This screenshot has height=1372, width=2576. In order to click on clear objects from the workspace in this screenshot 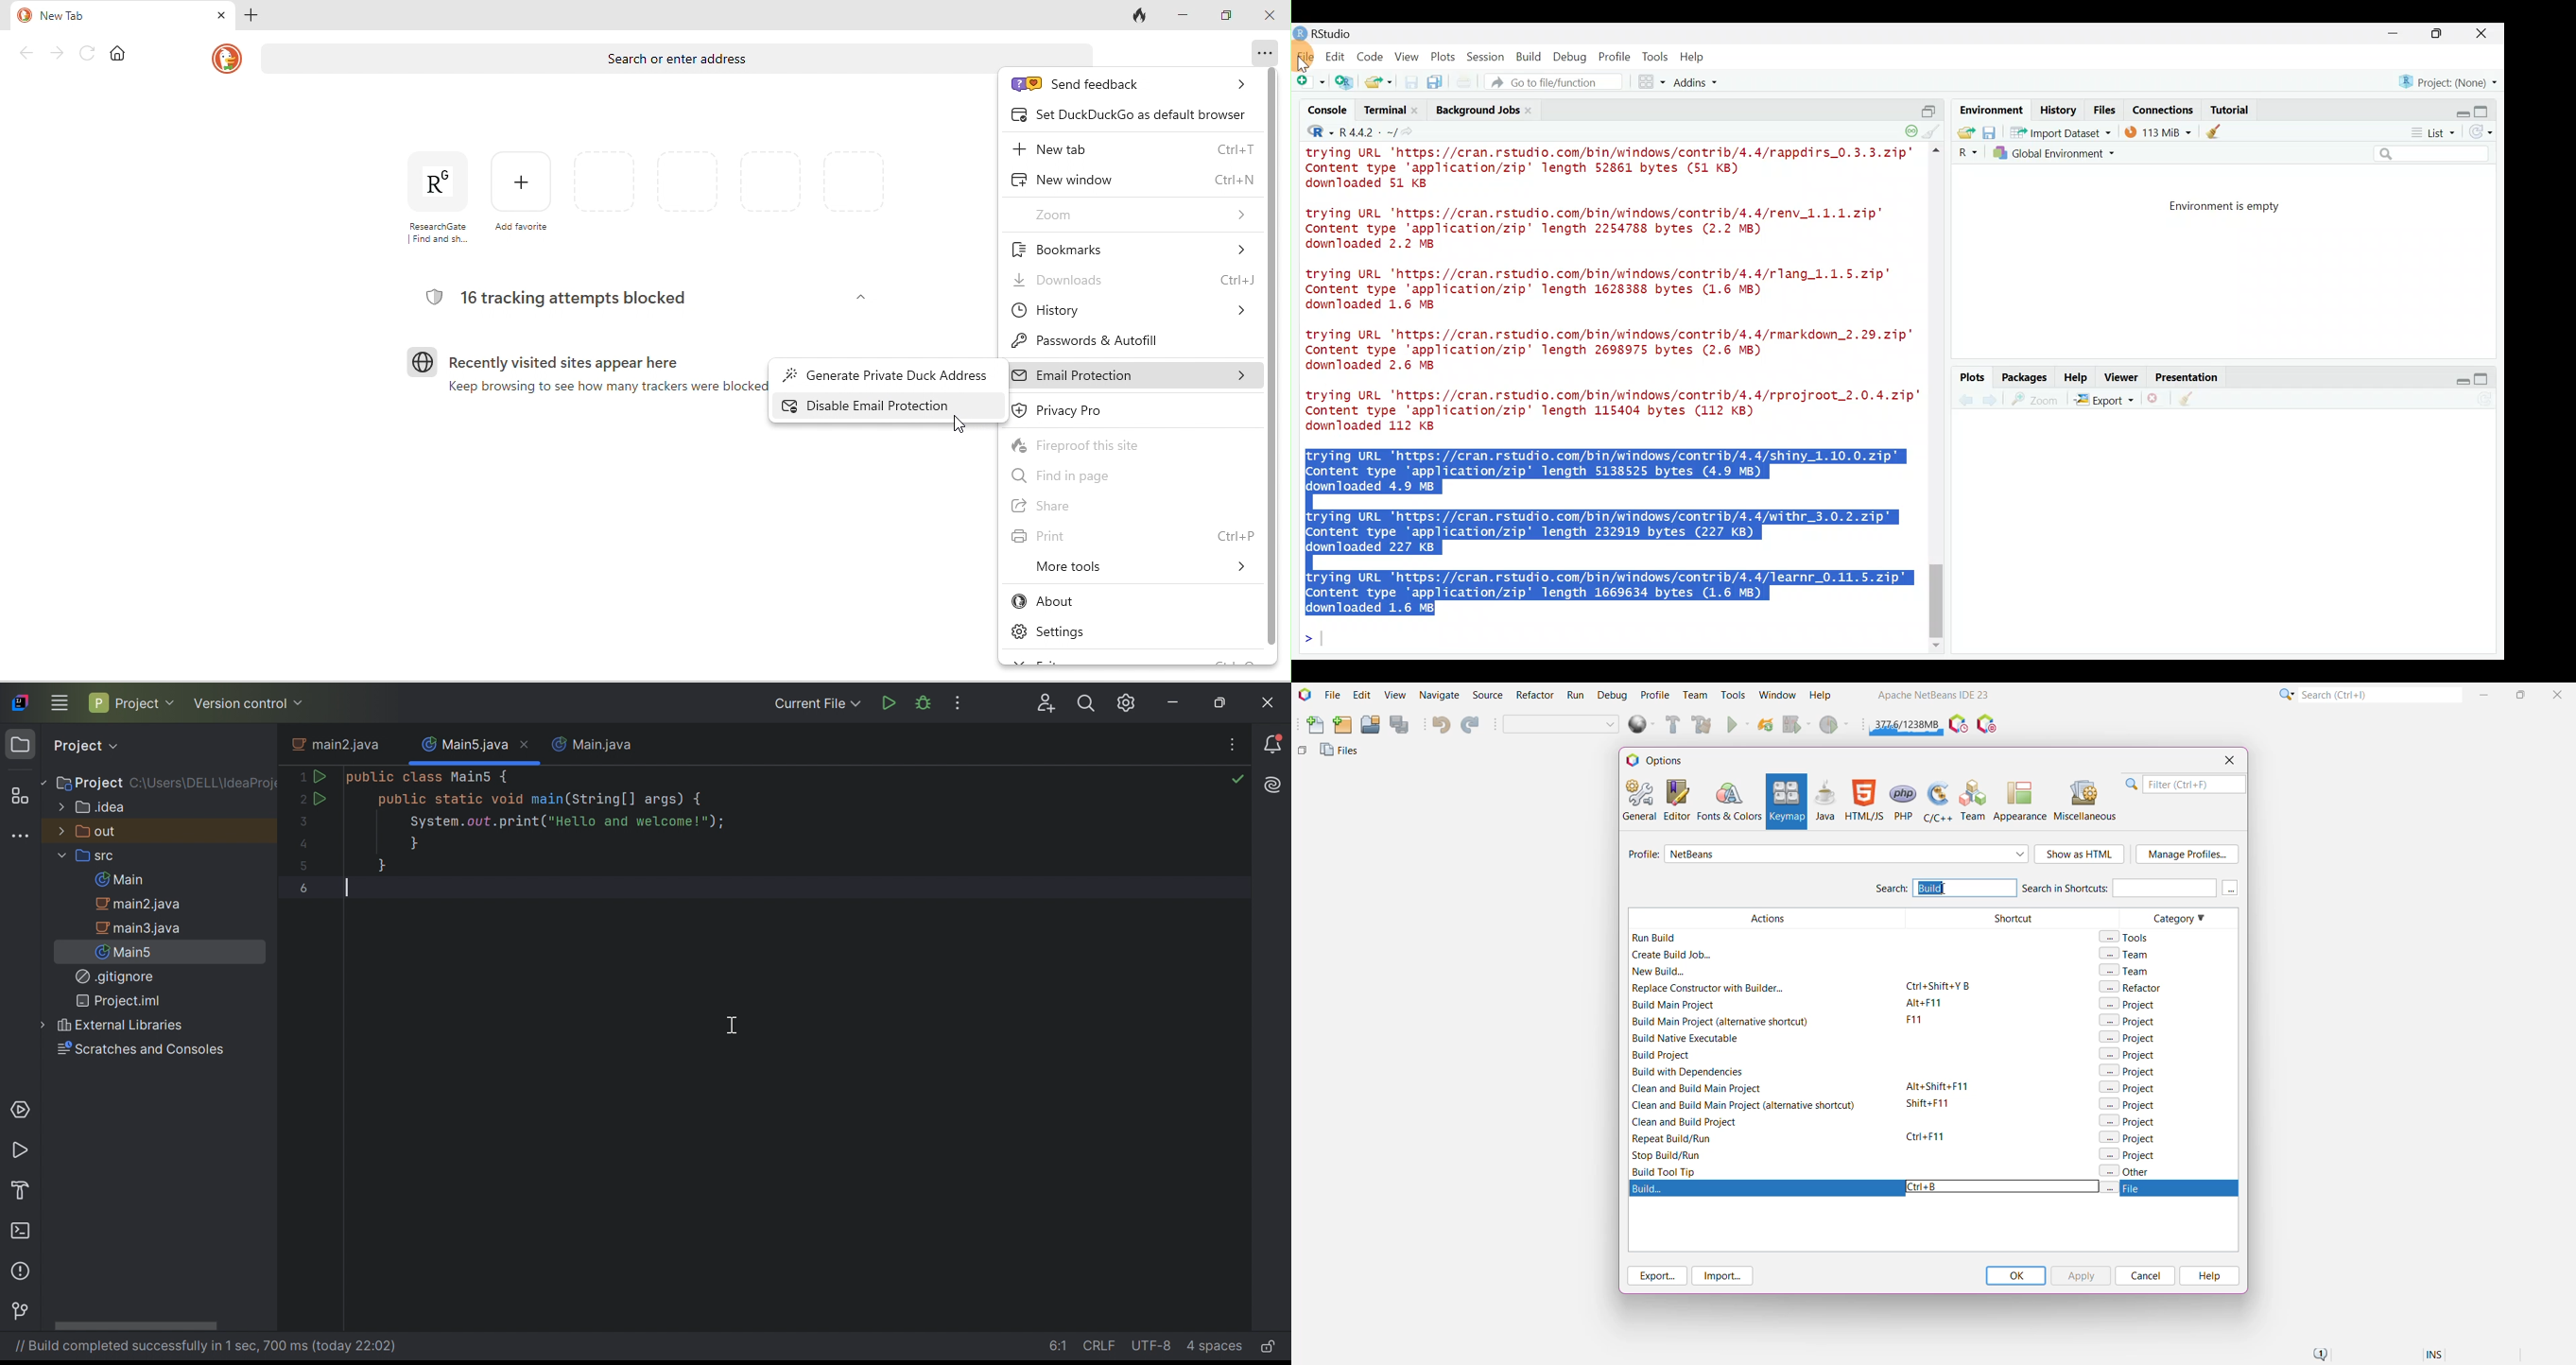, I will do `click(2215, 131)`.